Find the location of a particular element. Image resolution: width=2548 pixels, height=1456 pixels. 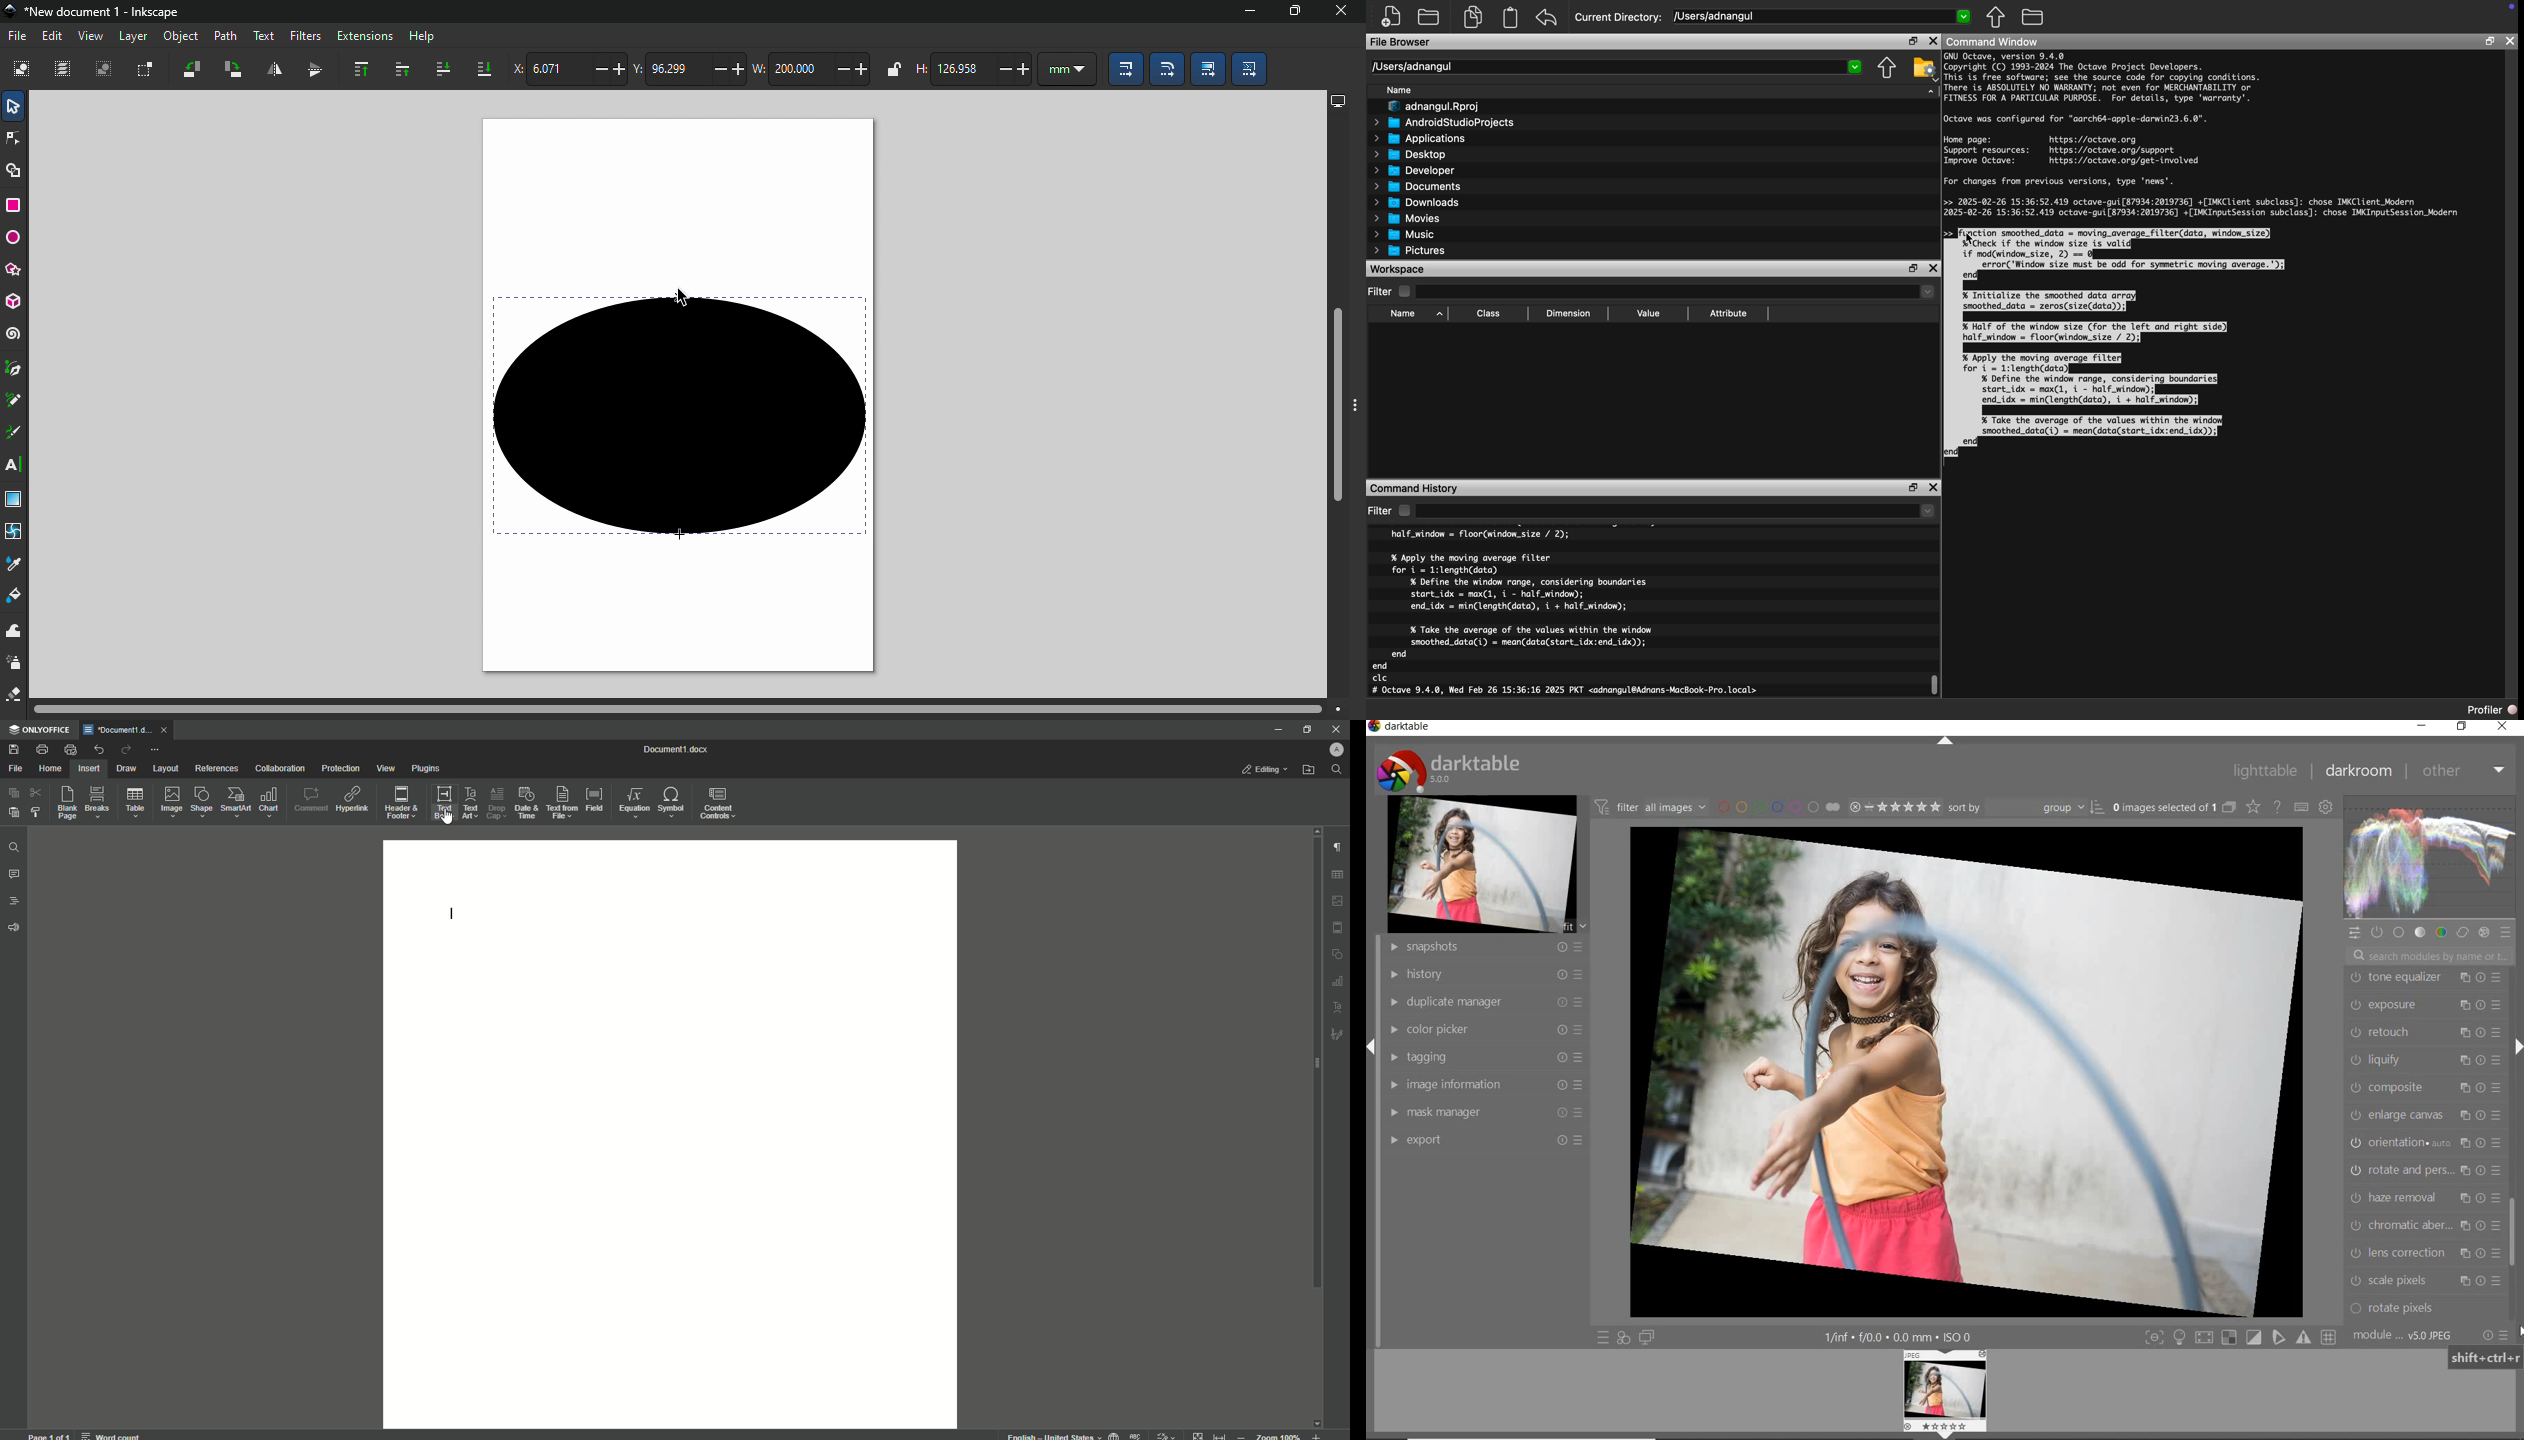

cursor is located at coordinates (451, 828).